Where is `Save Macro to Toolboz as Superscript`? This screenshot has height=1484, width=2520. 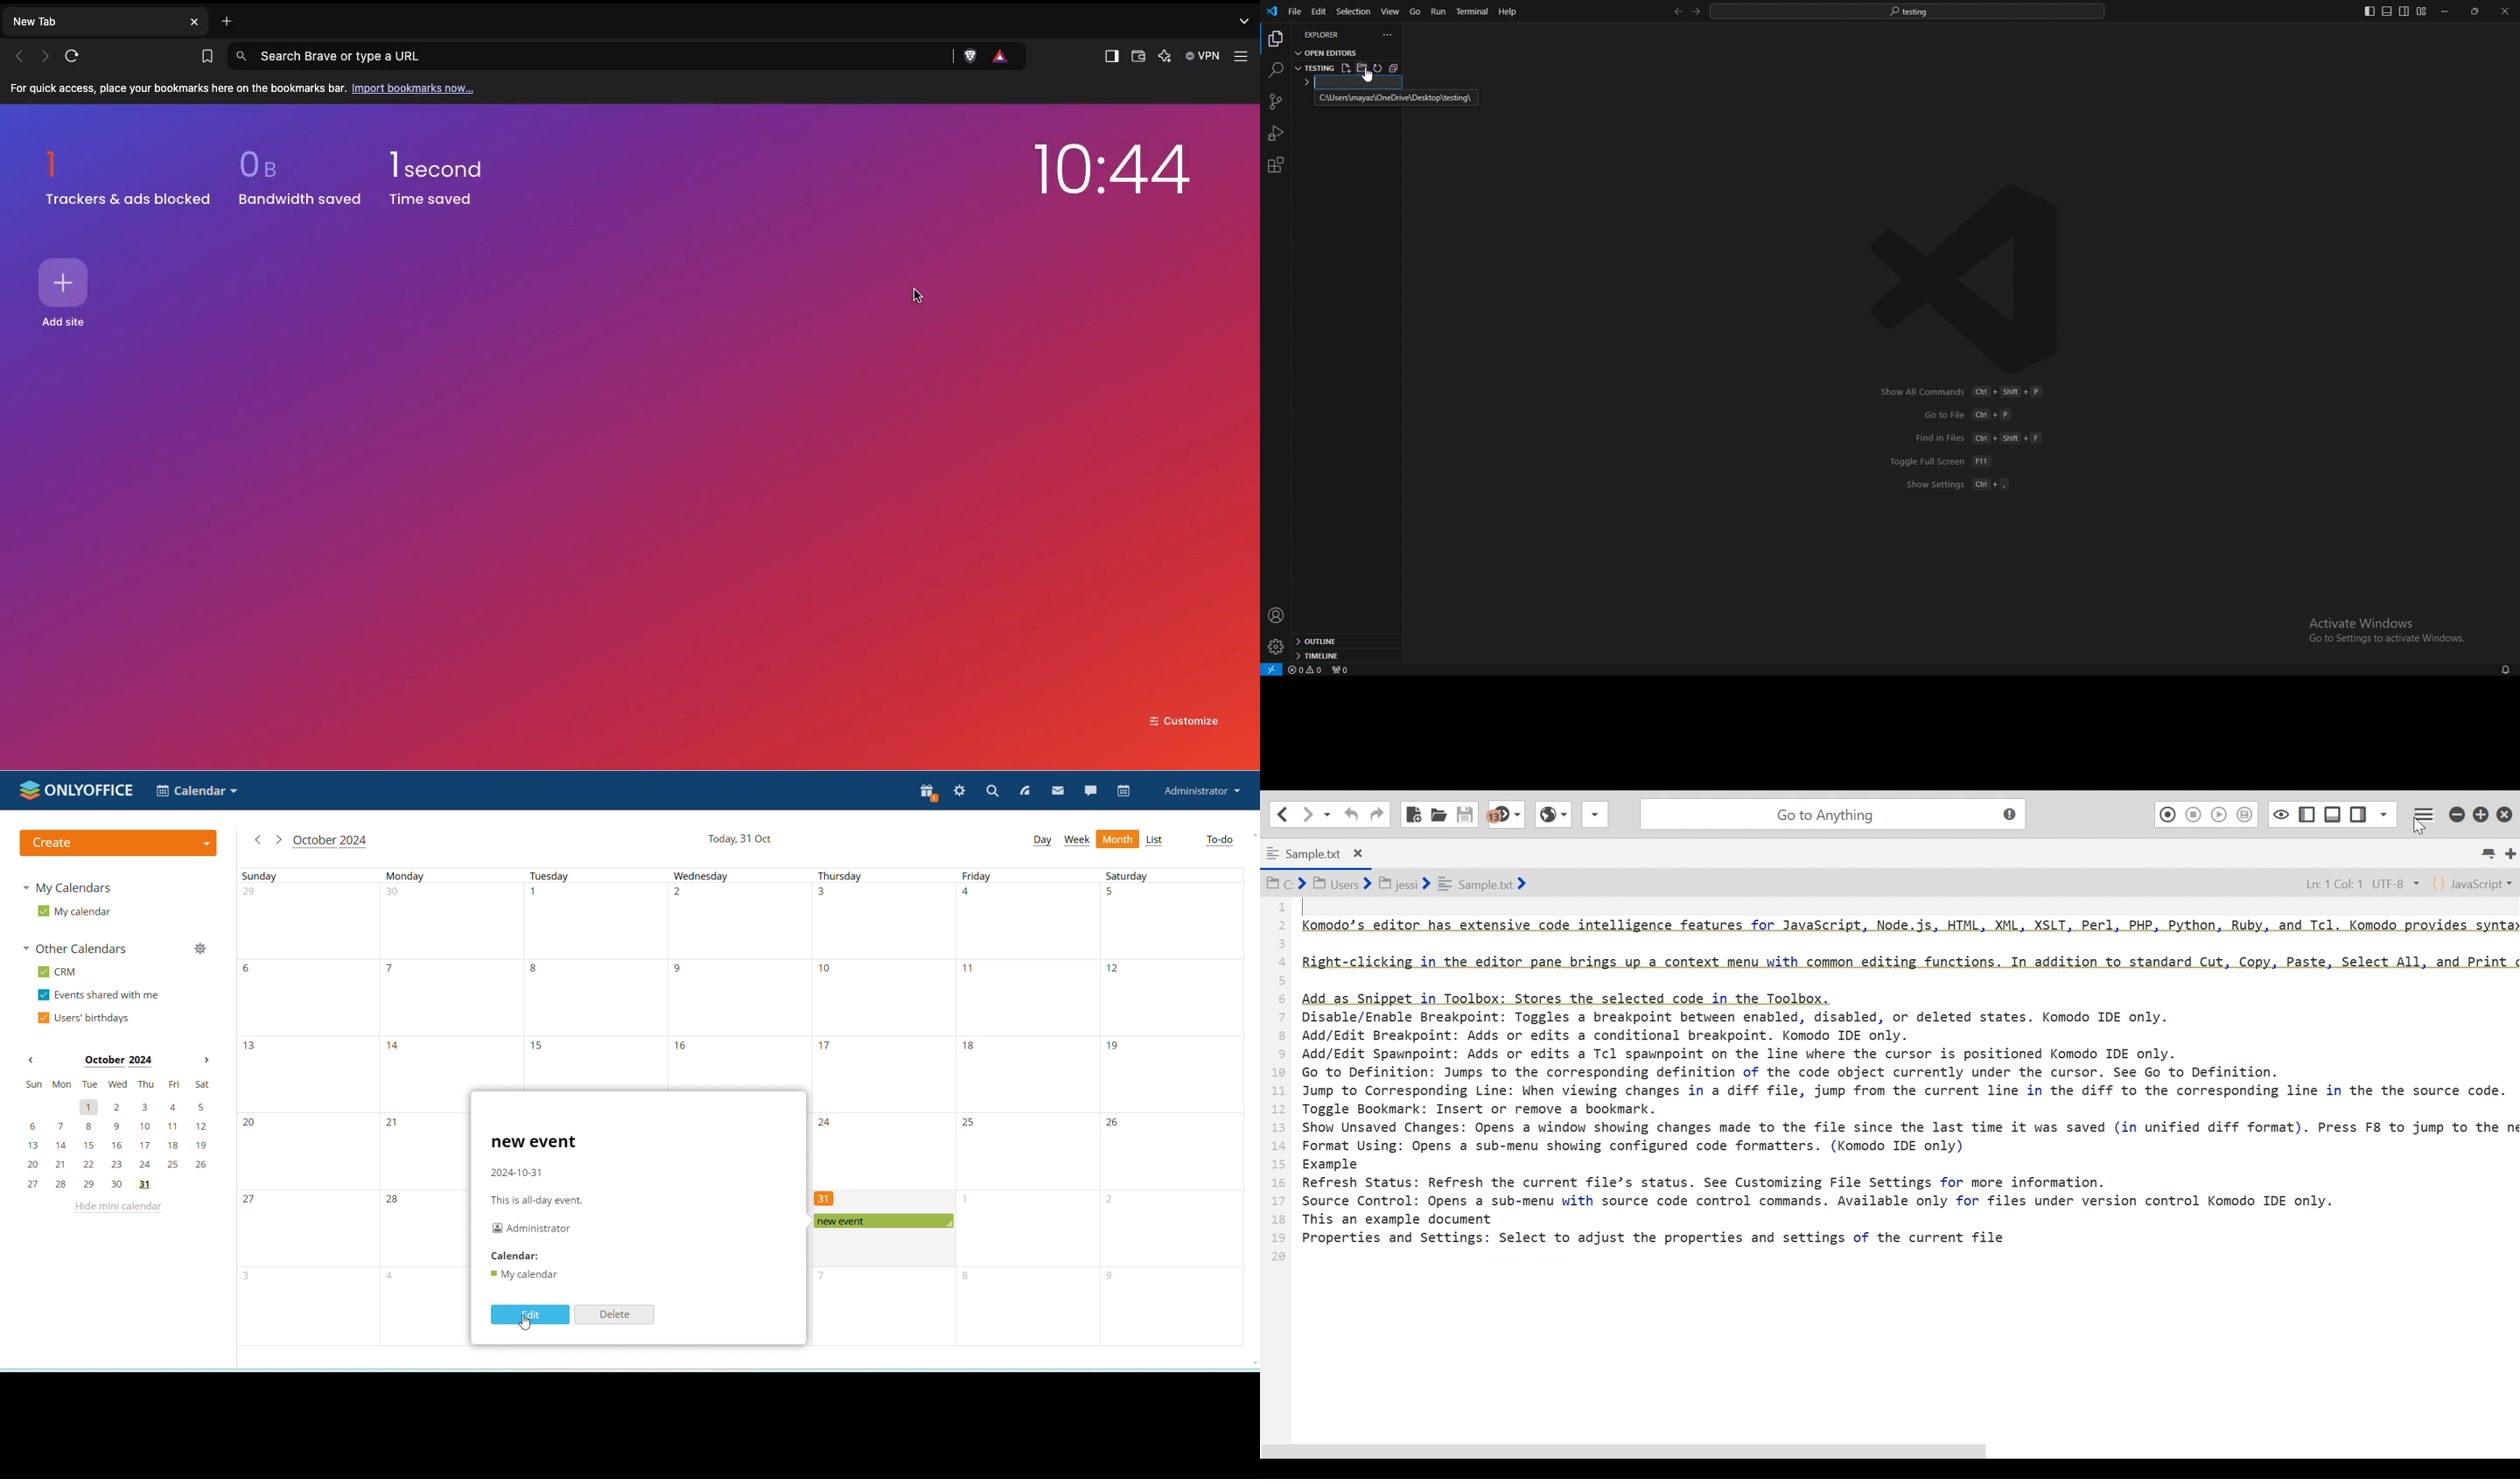 Save Macro to Toolboz as Superscript is located at coordinates (2247, 813).